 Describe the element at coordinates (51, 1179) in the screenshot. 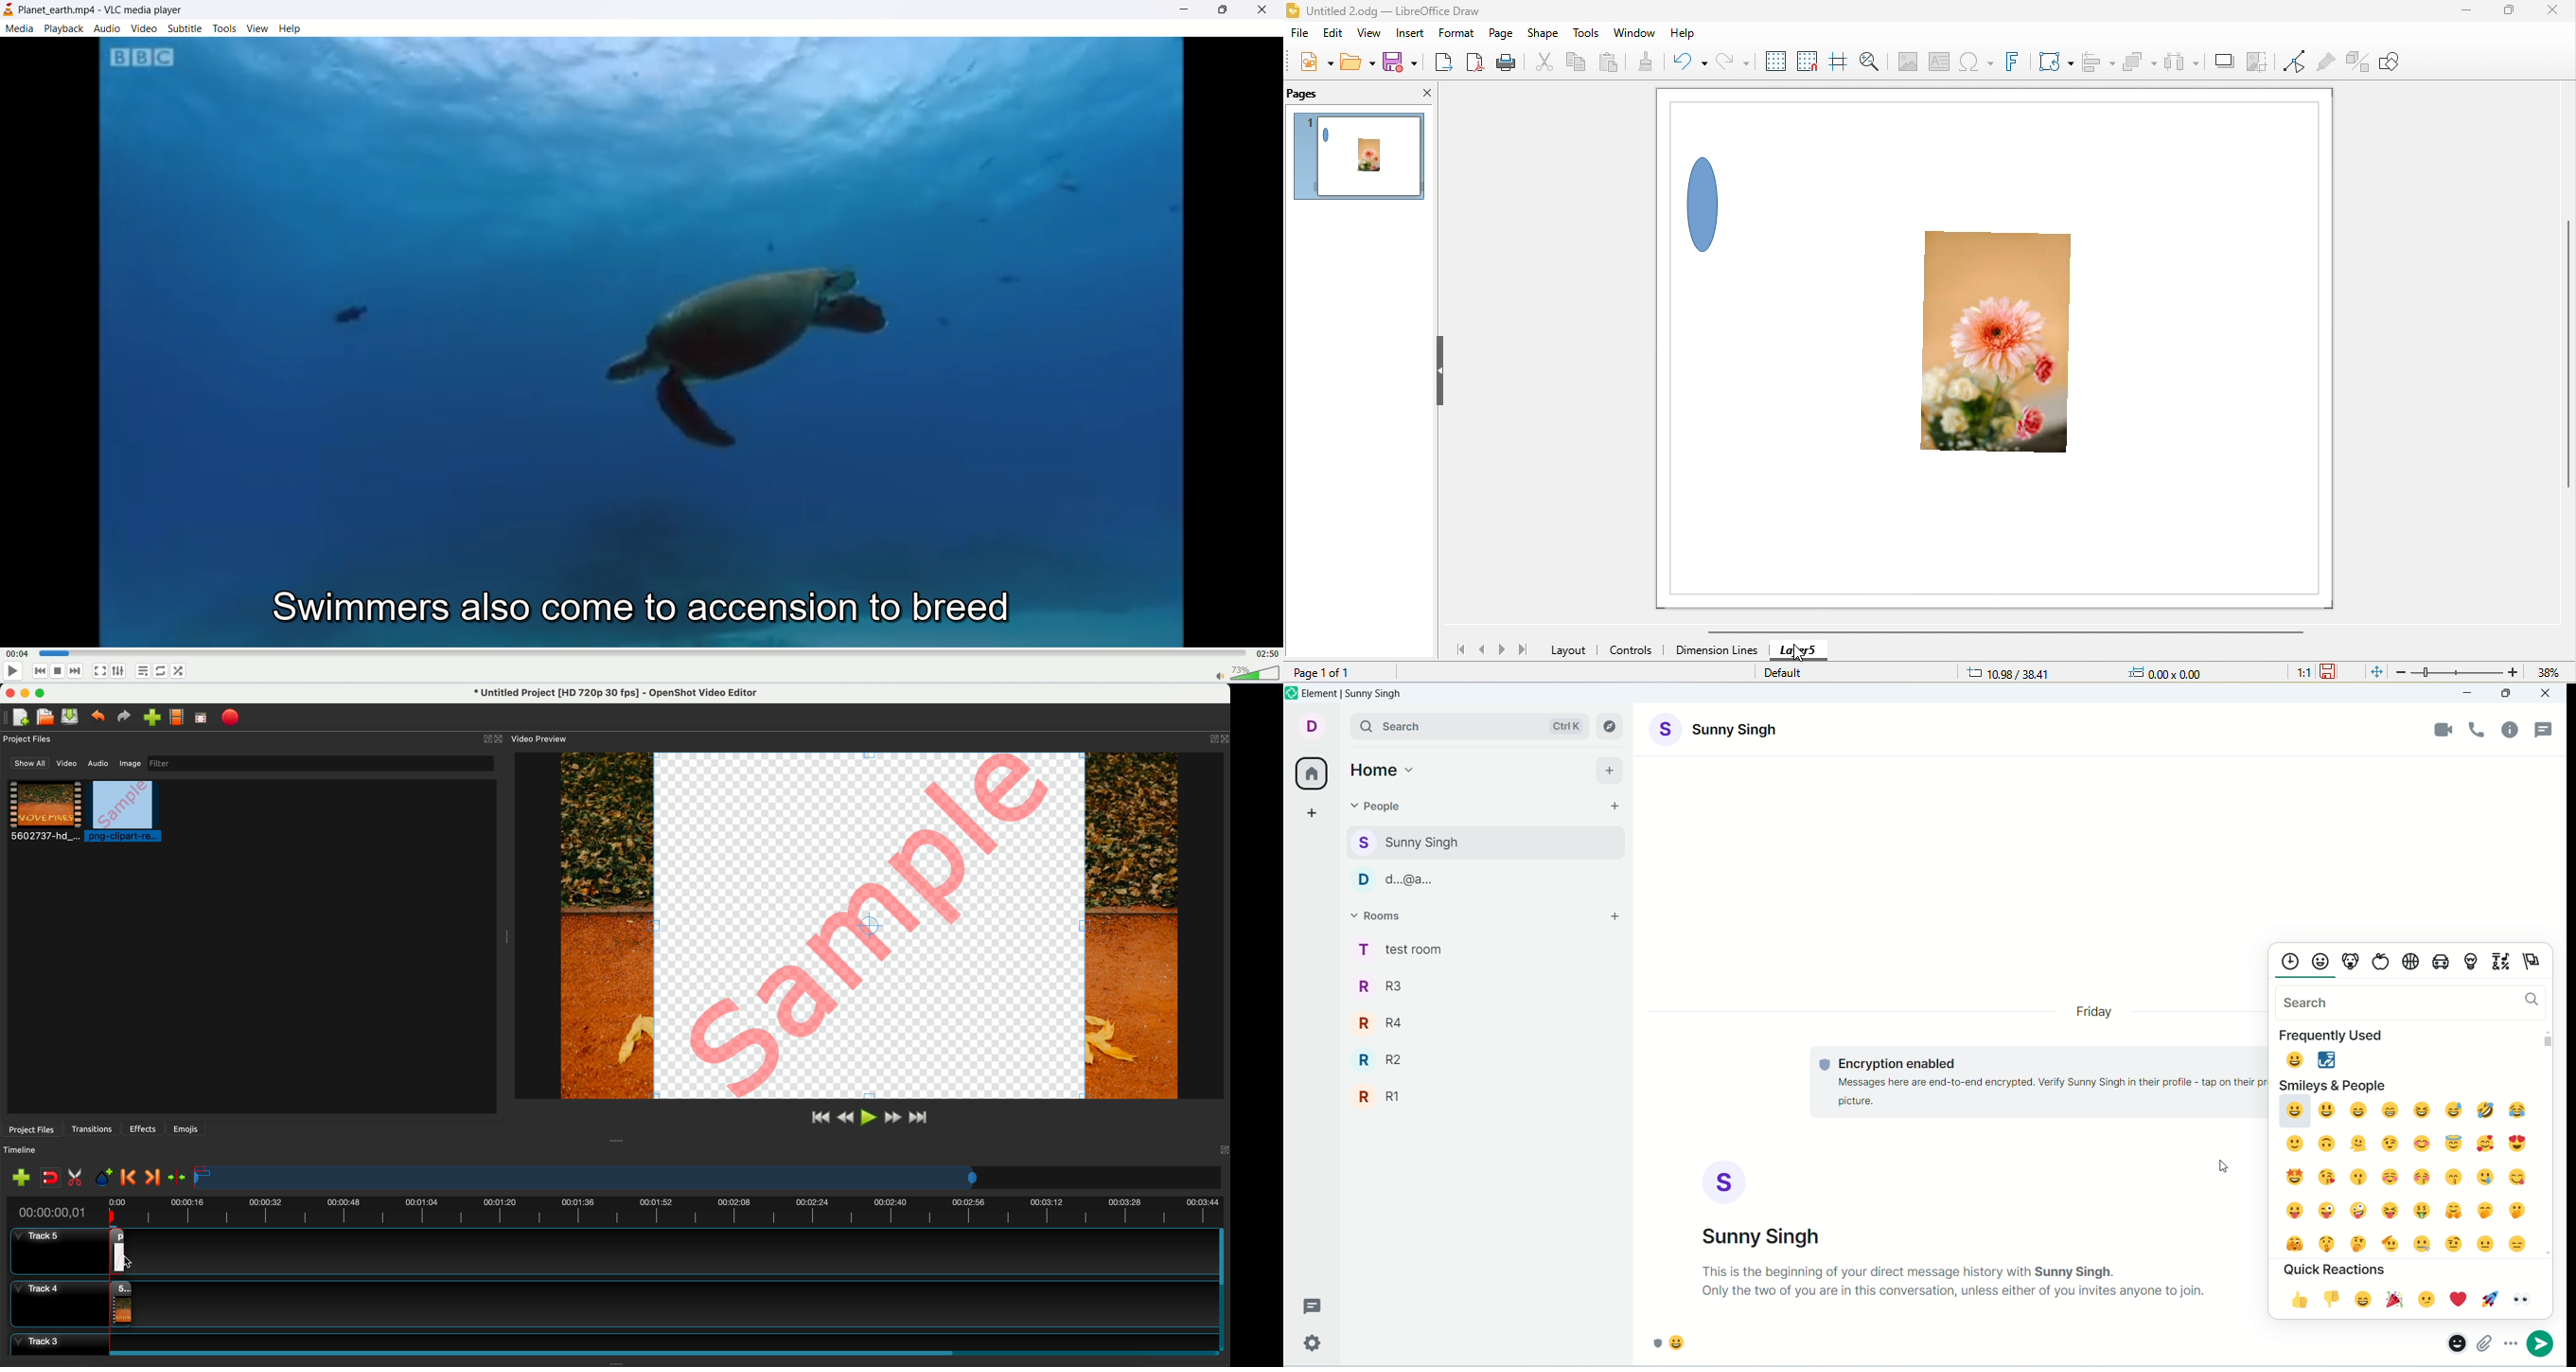

I see `disable snapping` at that location.